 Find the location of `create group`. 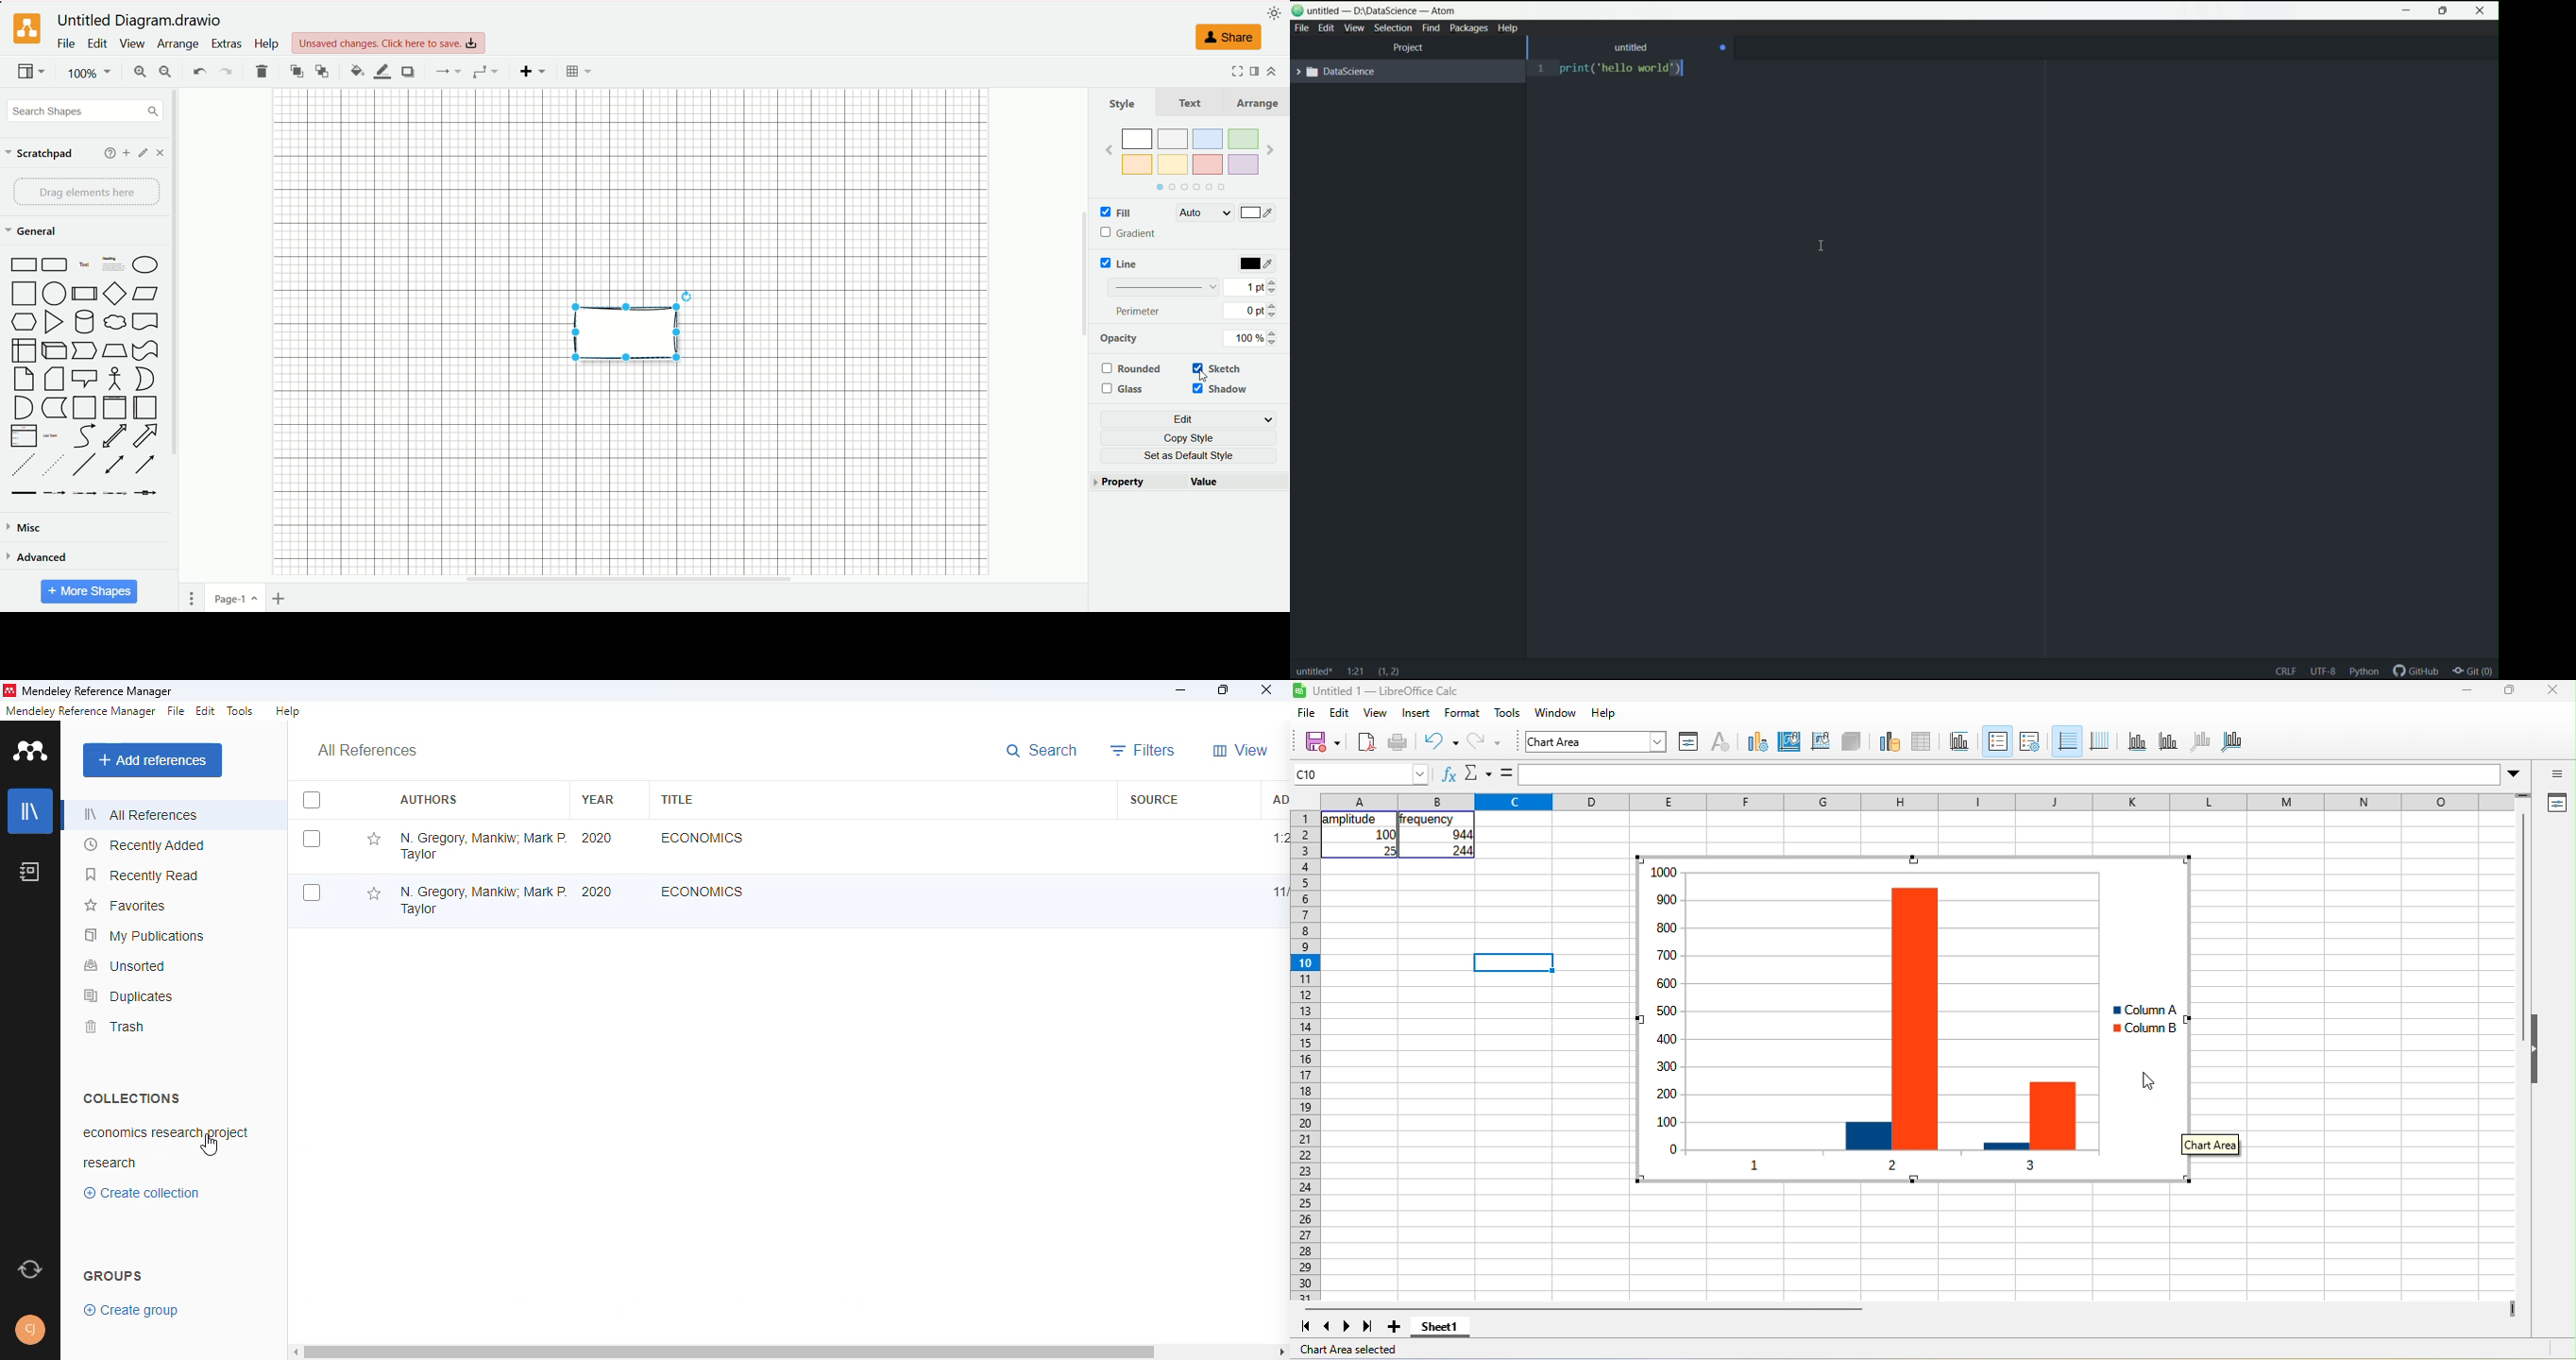

create group is located at coordinates (133, 1309).